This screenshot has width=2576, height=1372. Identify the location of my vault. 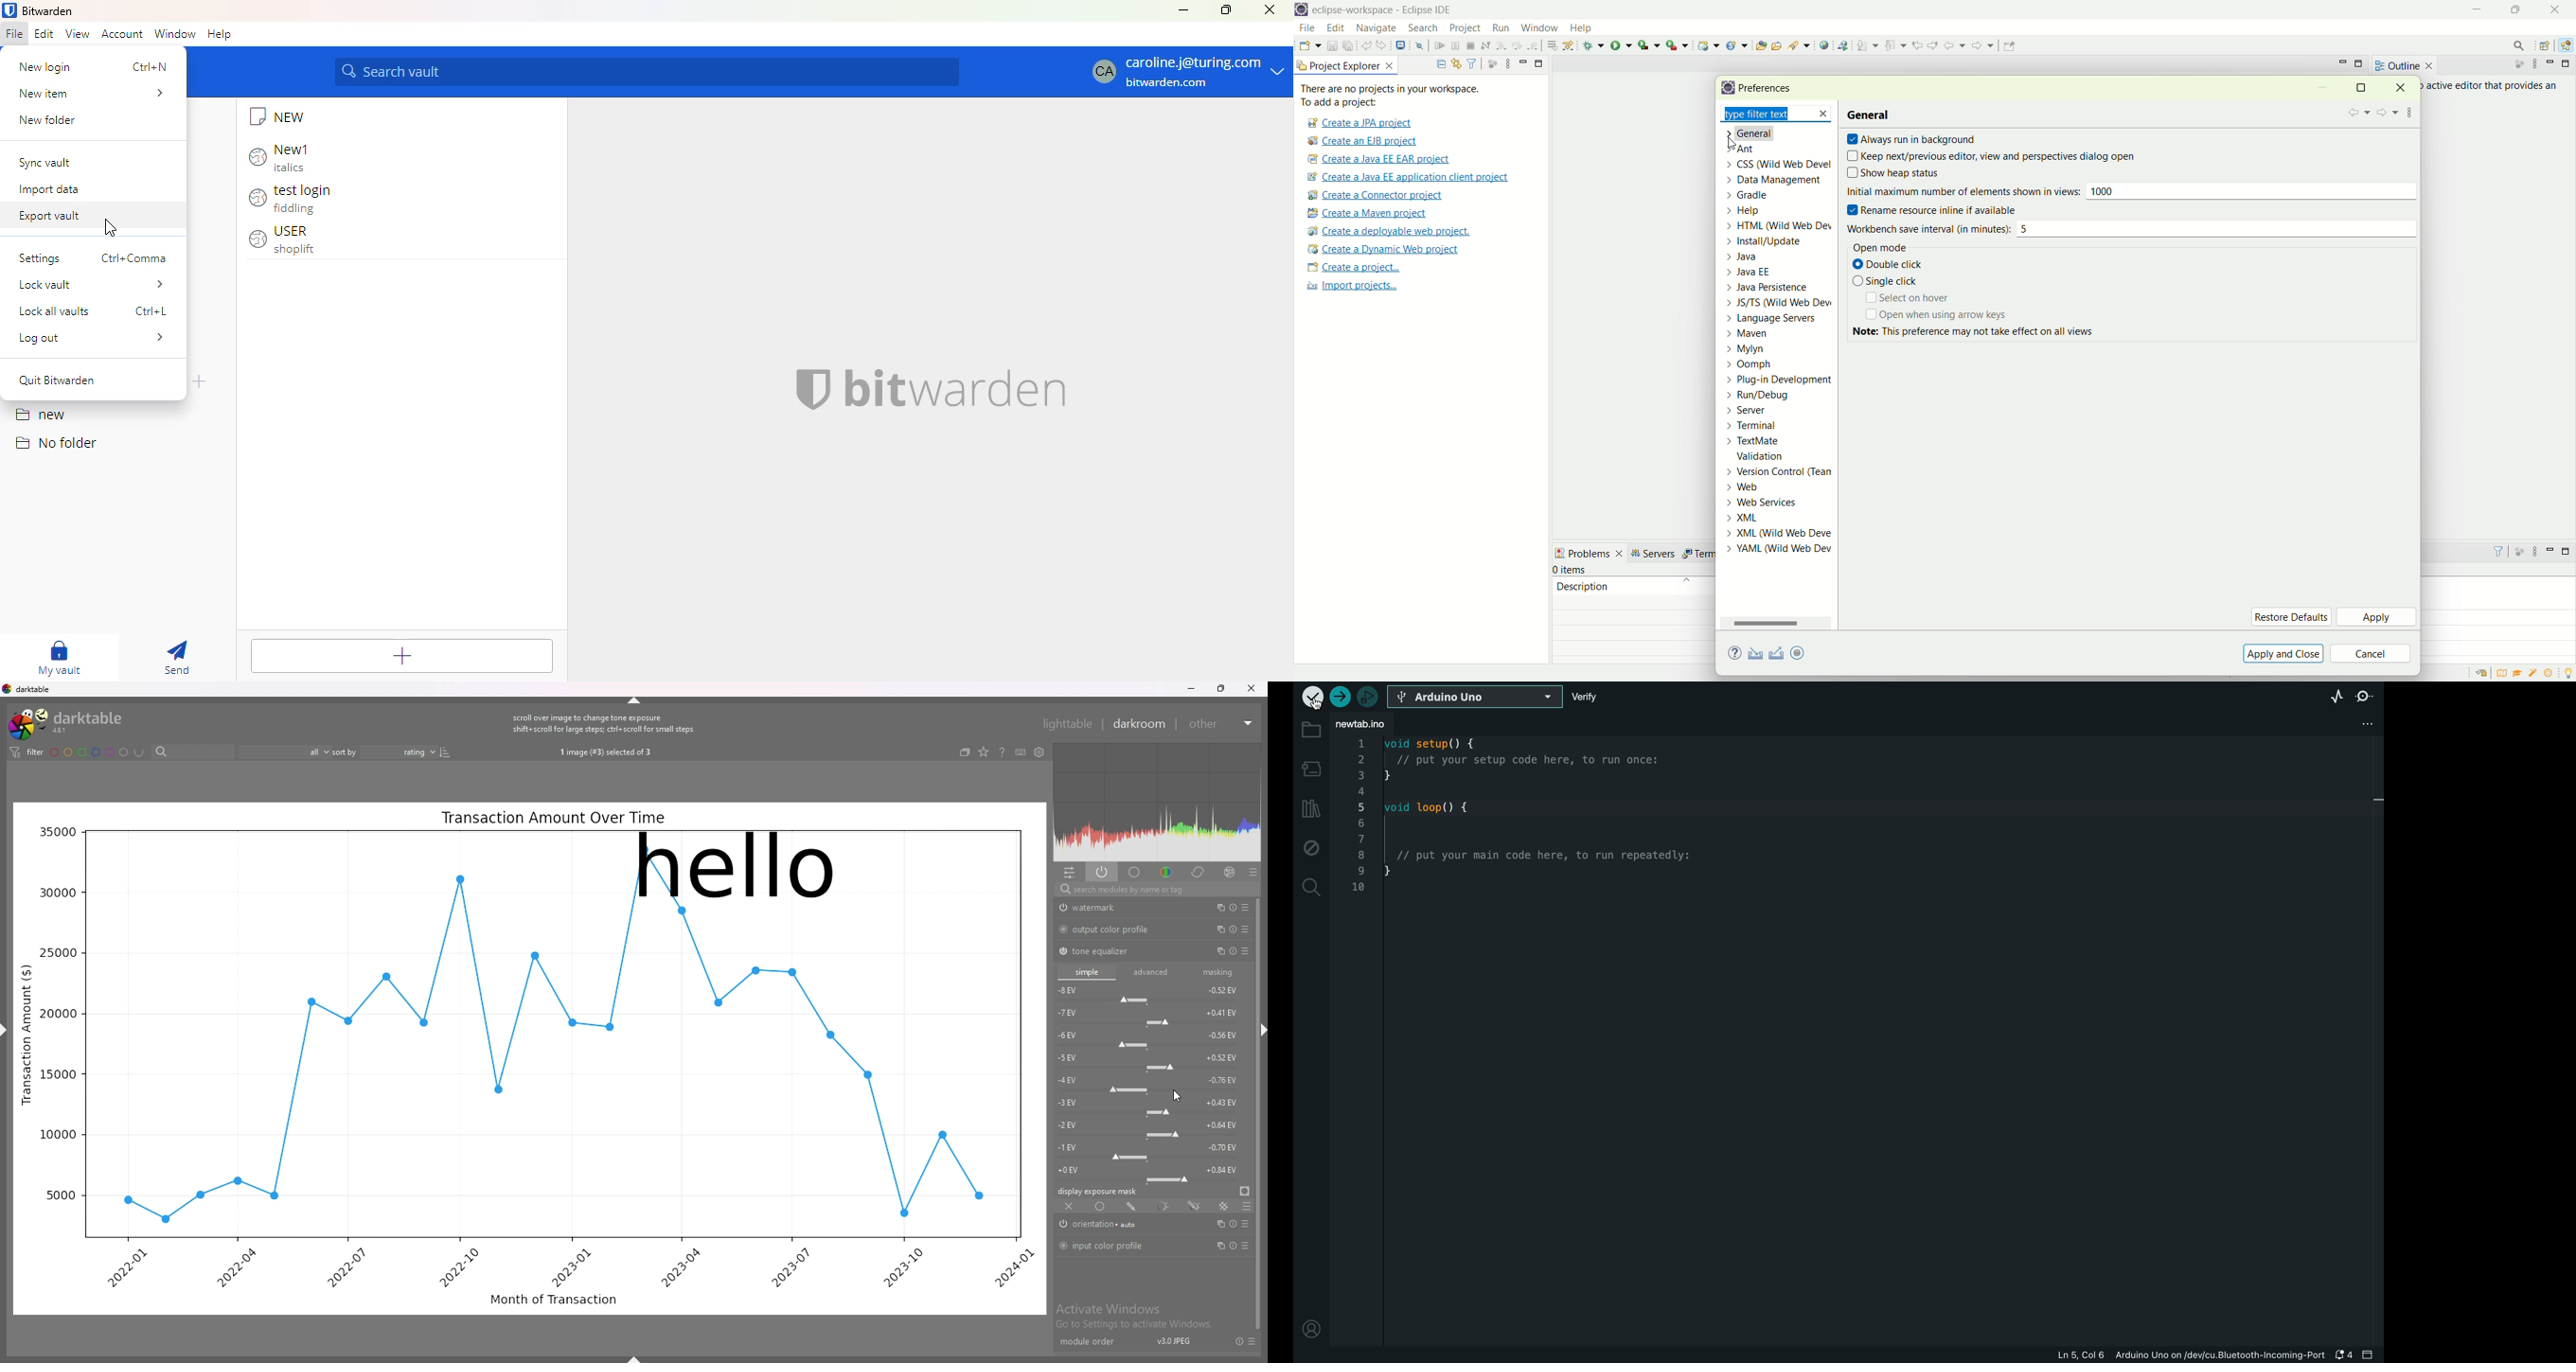
(57, 657).